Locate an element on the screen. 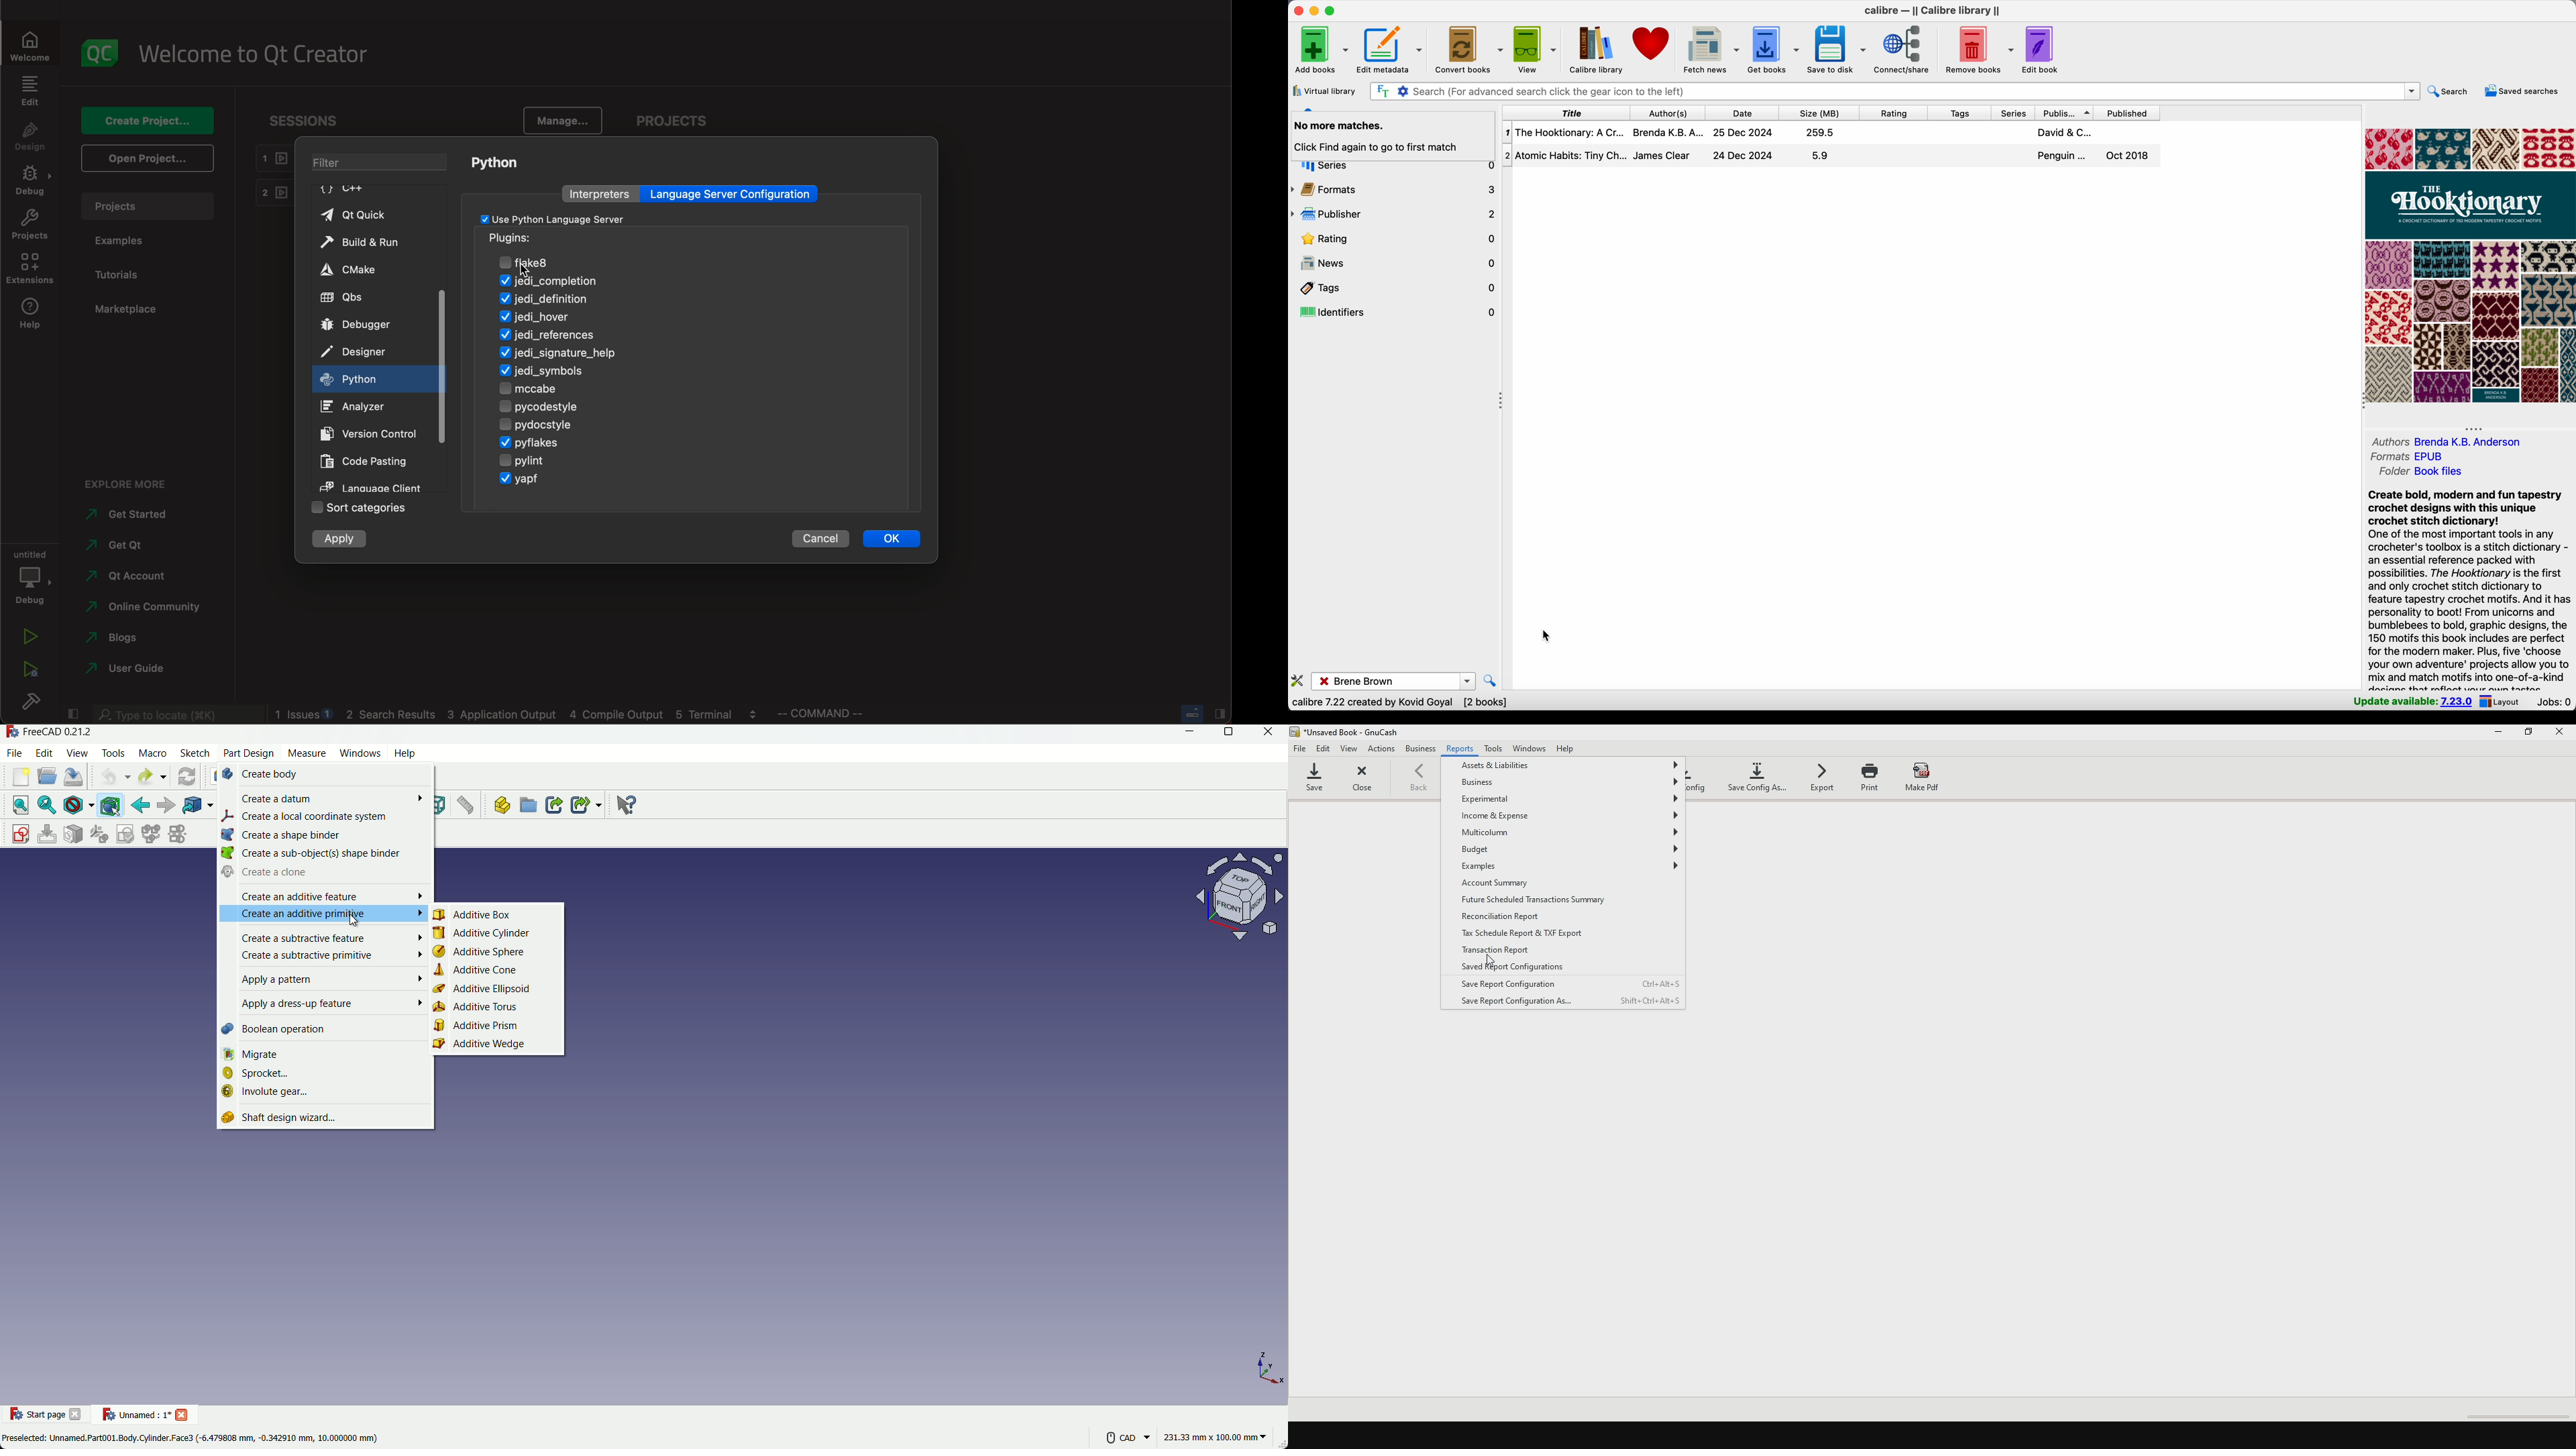 The width and height of the screenshot is (2576, 1456). sketch menu is located at coordinates (195, 754).